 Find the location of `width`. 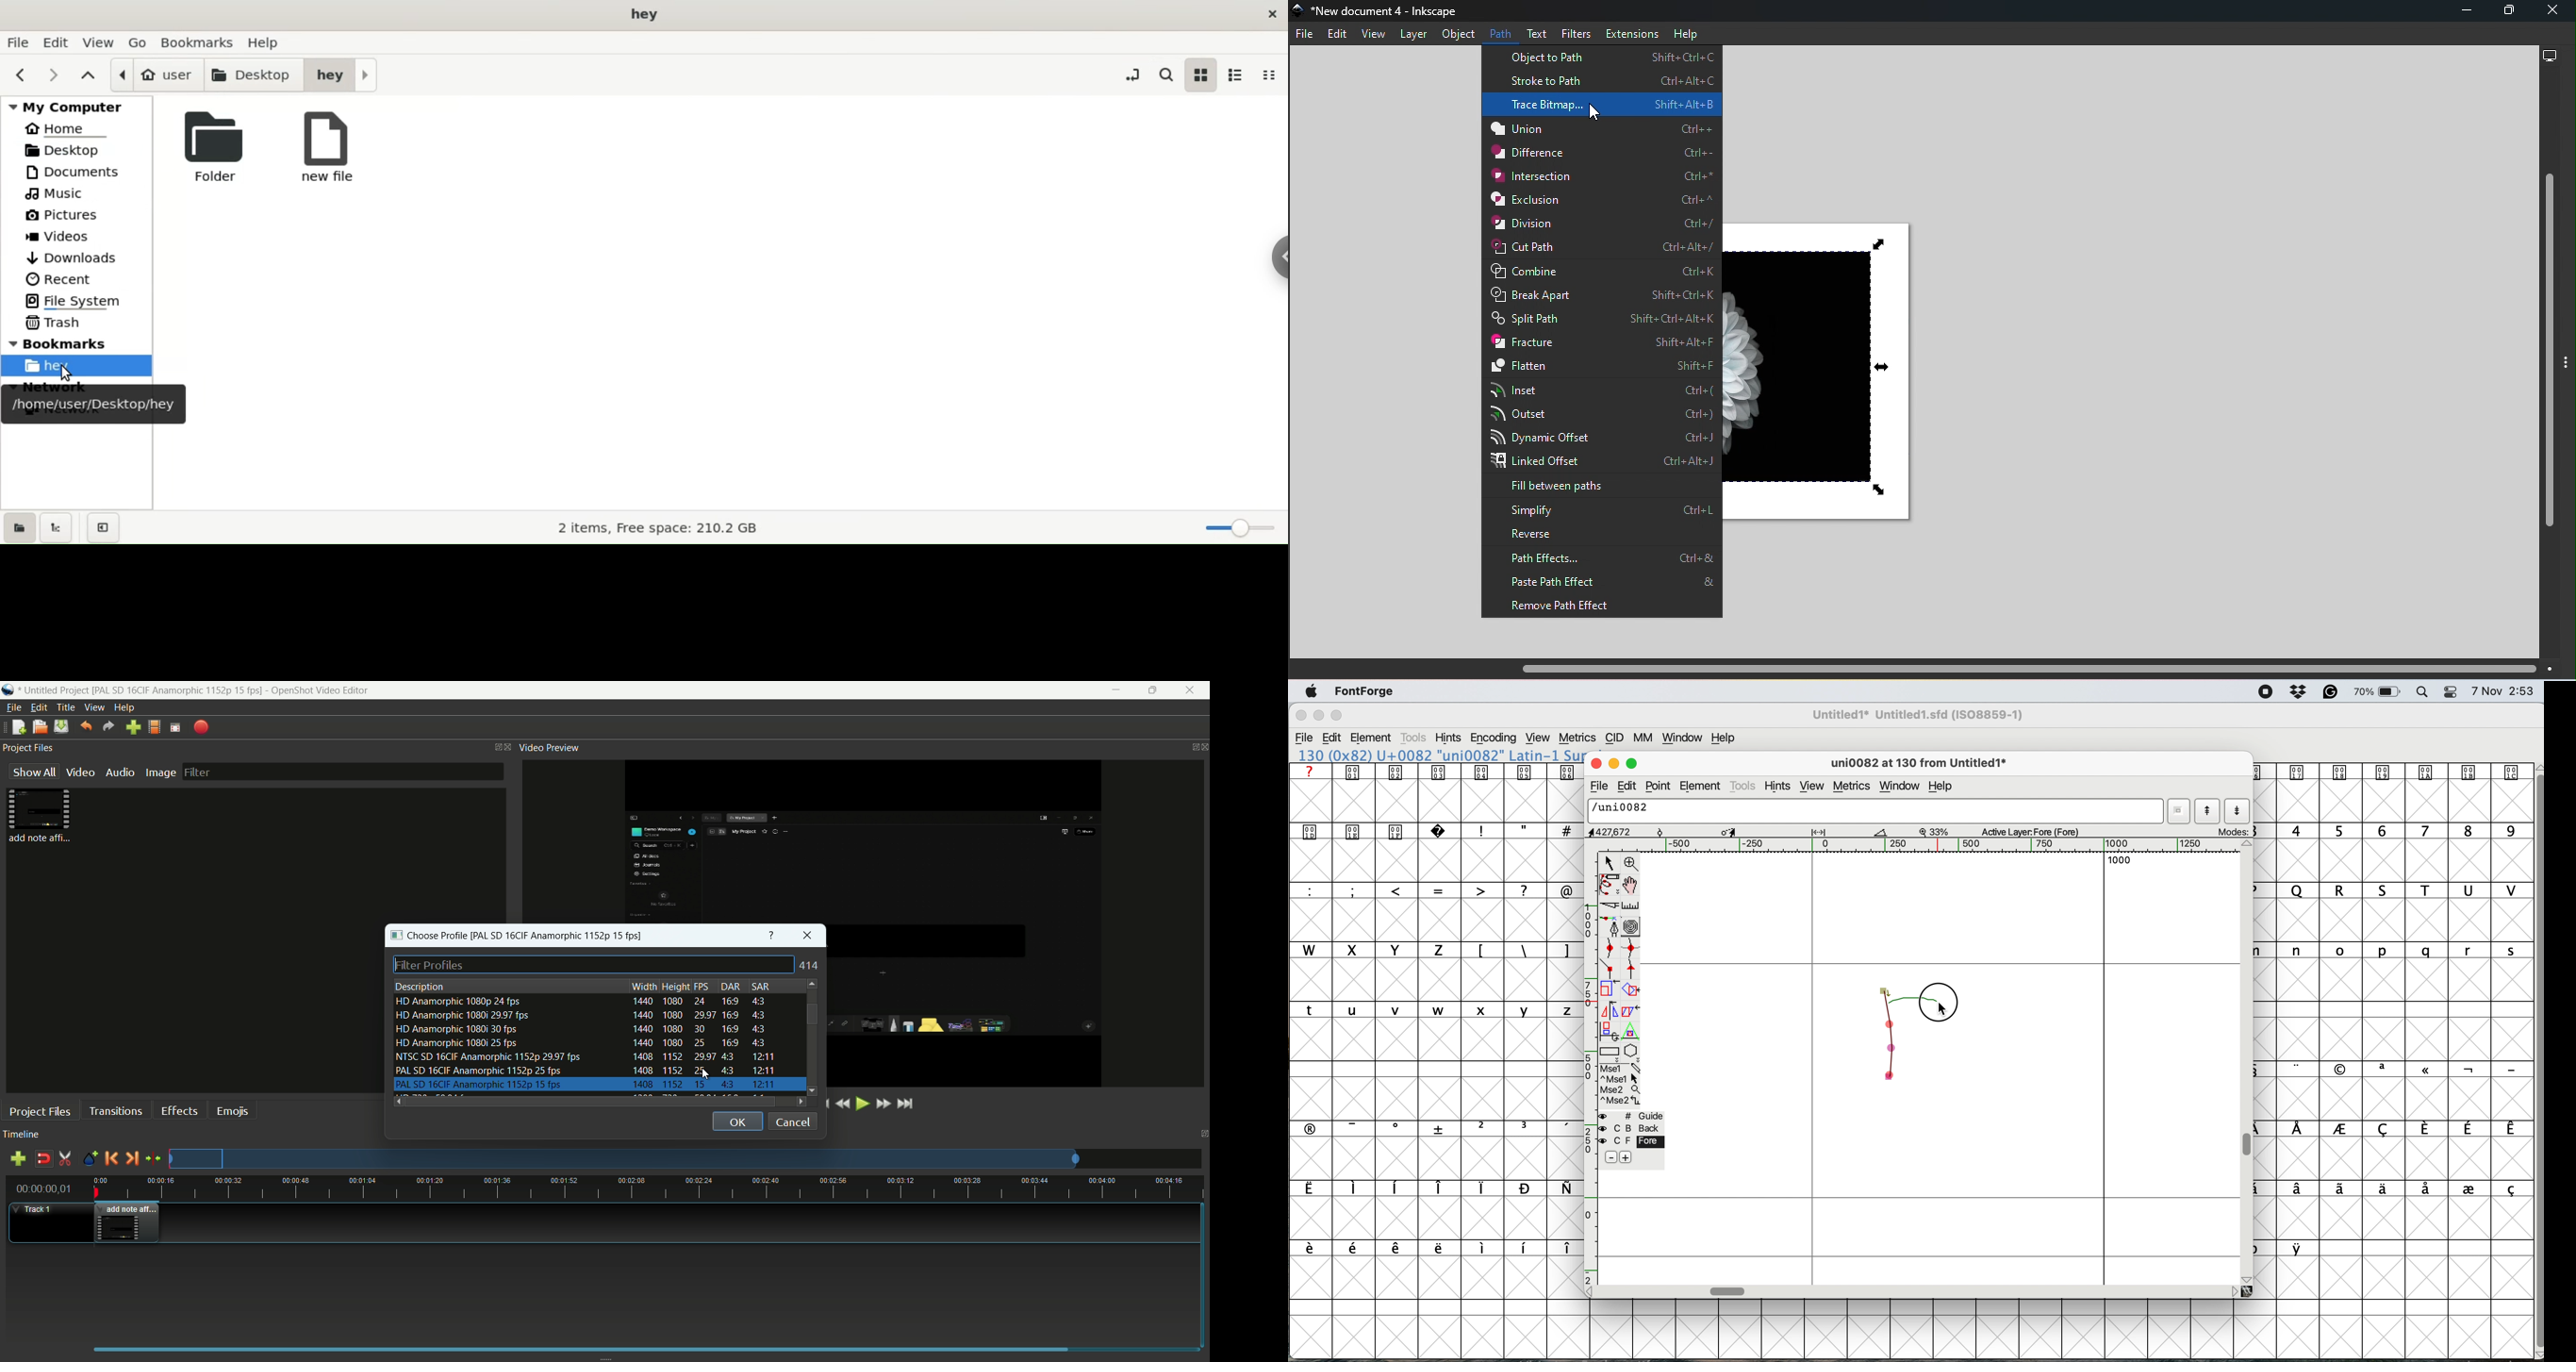

width is located at coordinates (644, 986).